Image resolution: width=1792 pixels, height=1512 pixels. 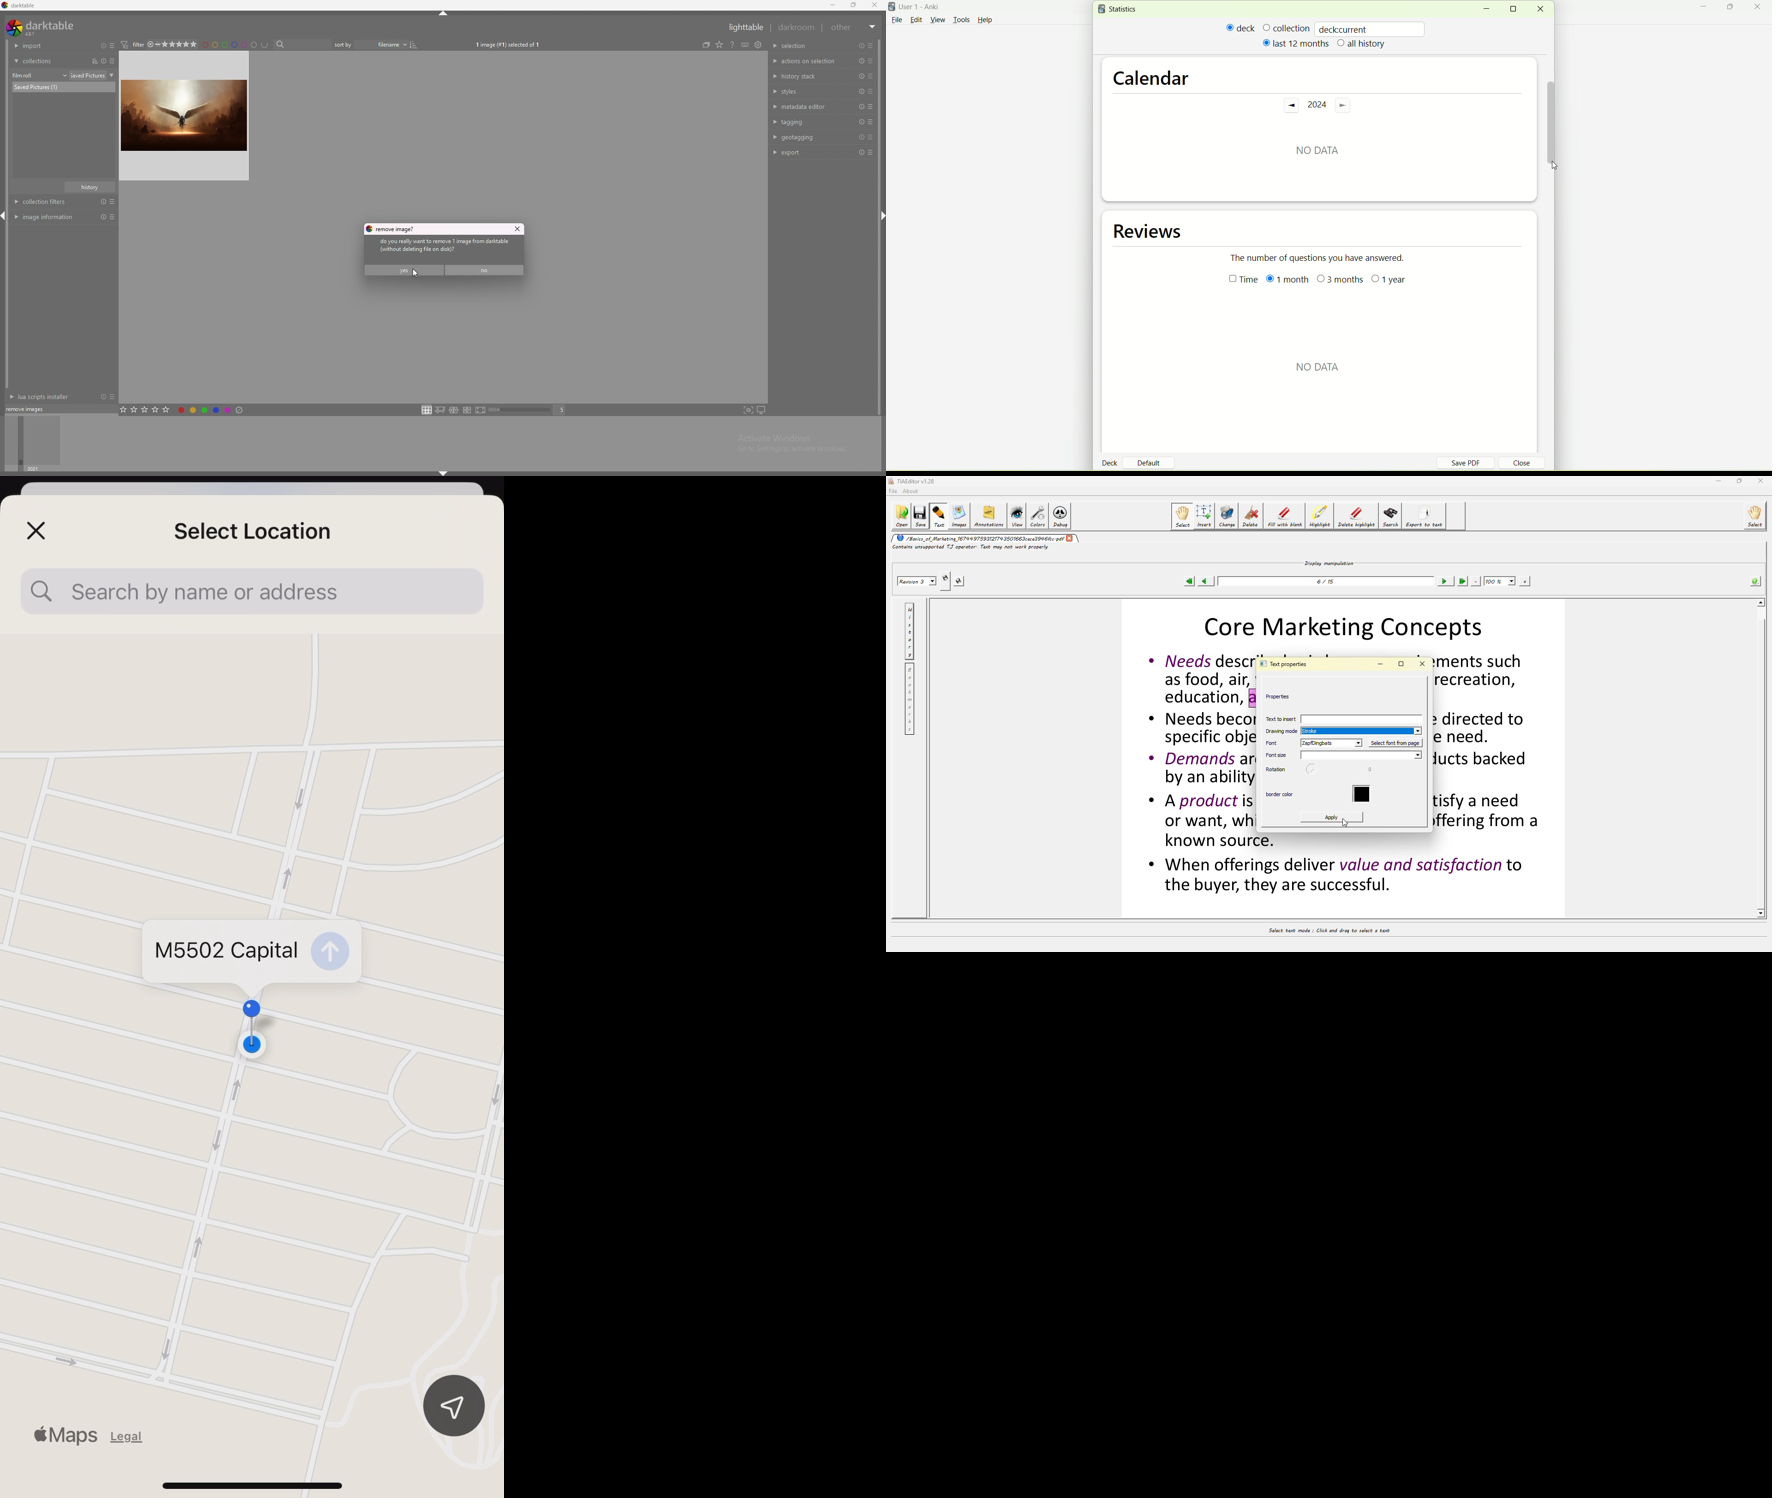 What do you see at coordinates (897, 20) in the screenshot?
I see `File ` at bounding box center [897, 20].